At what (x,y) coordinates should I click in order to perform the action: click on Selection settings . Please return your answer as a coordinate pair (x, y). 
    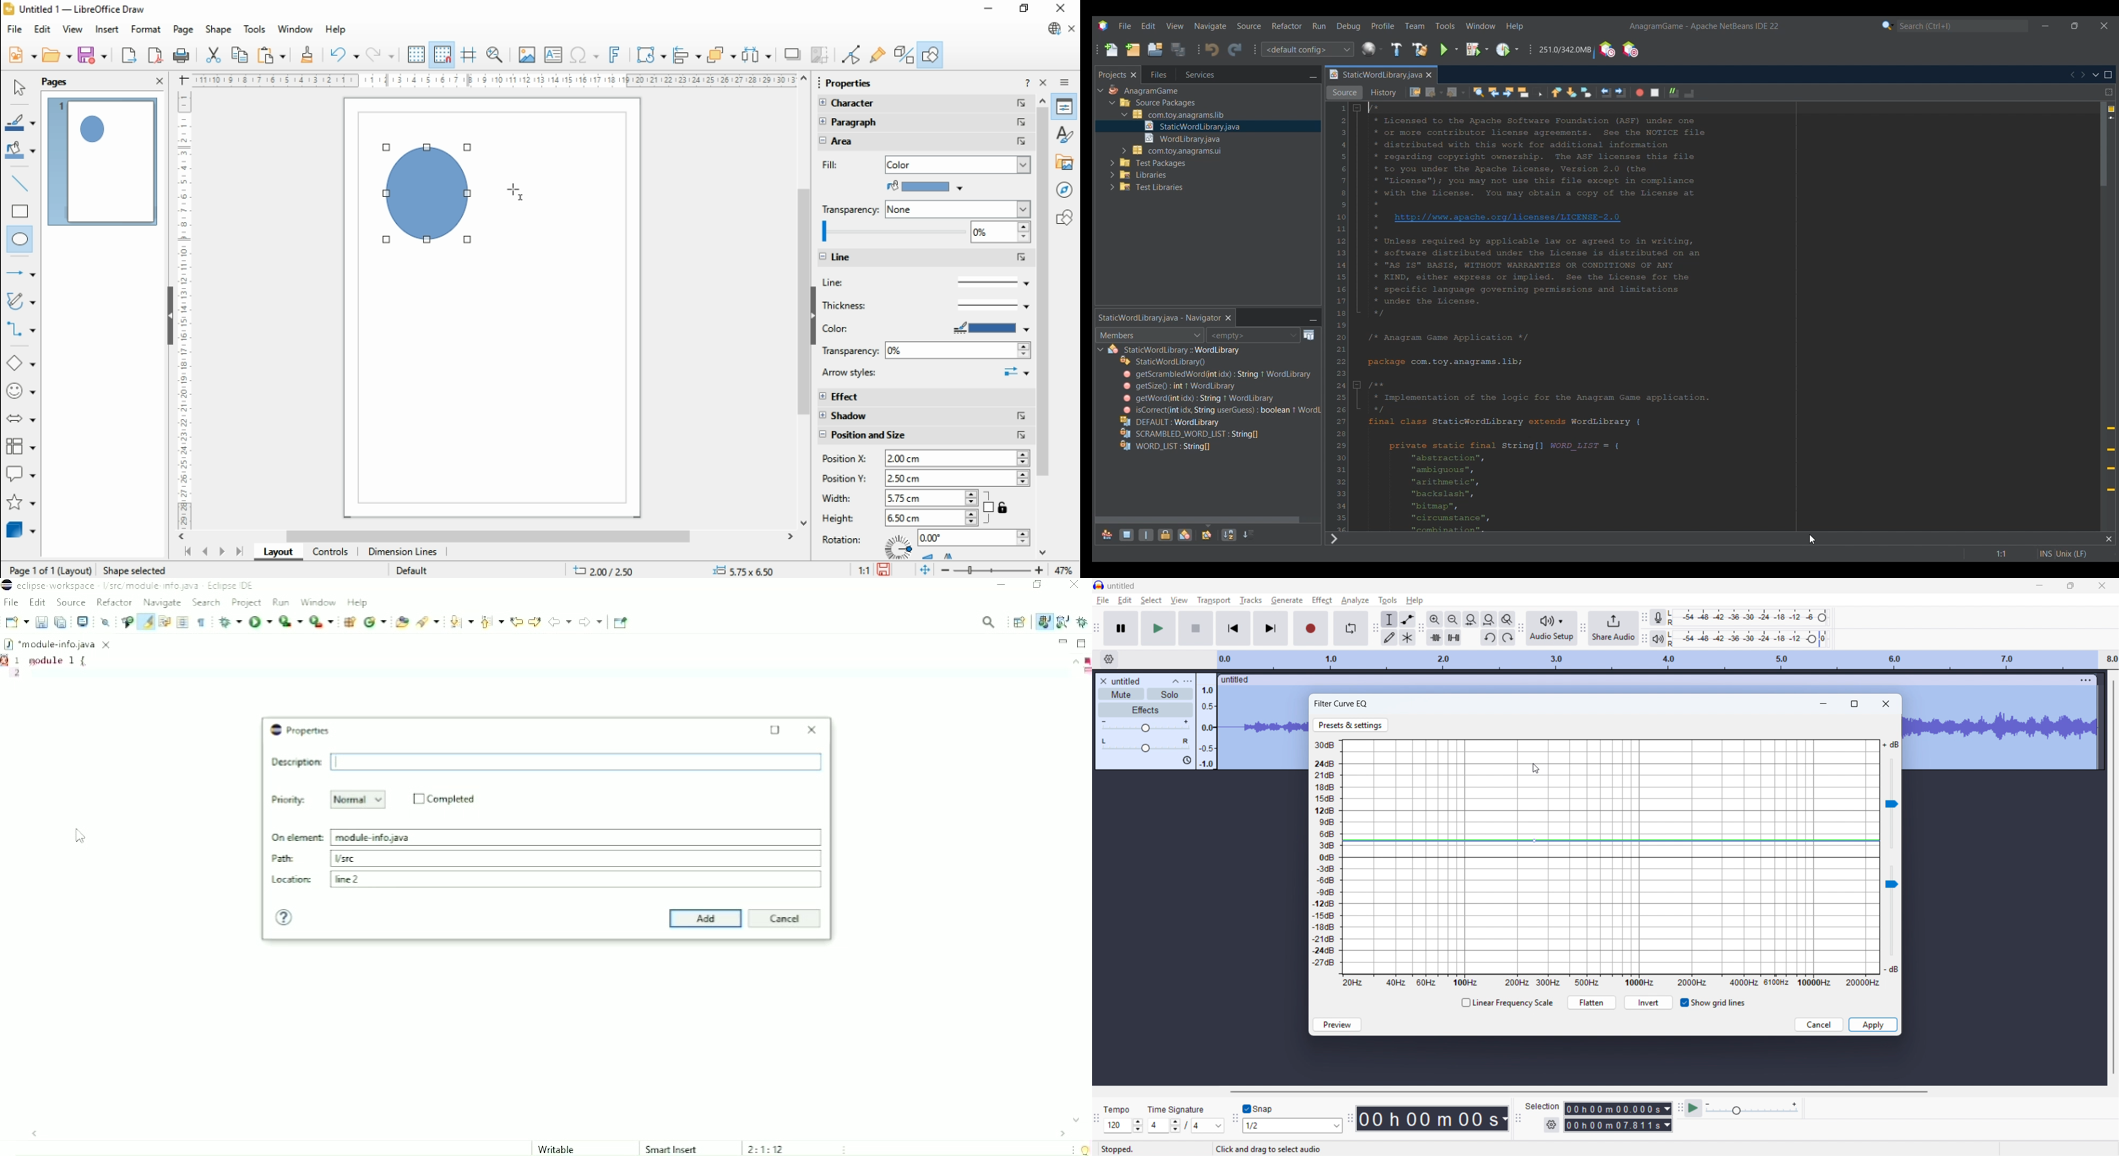
    Looking at the image, I should click on (1552, 1125).